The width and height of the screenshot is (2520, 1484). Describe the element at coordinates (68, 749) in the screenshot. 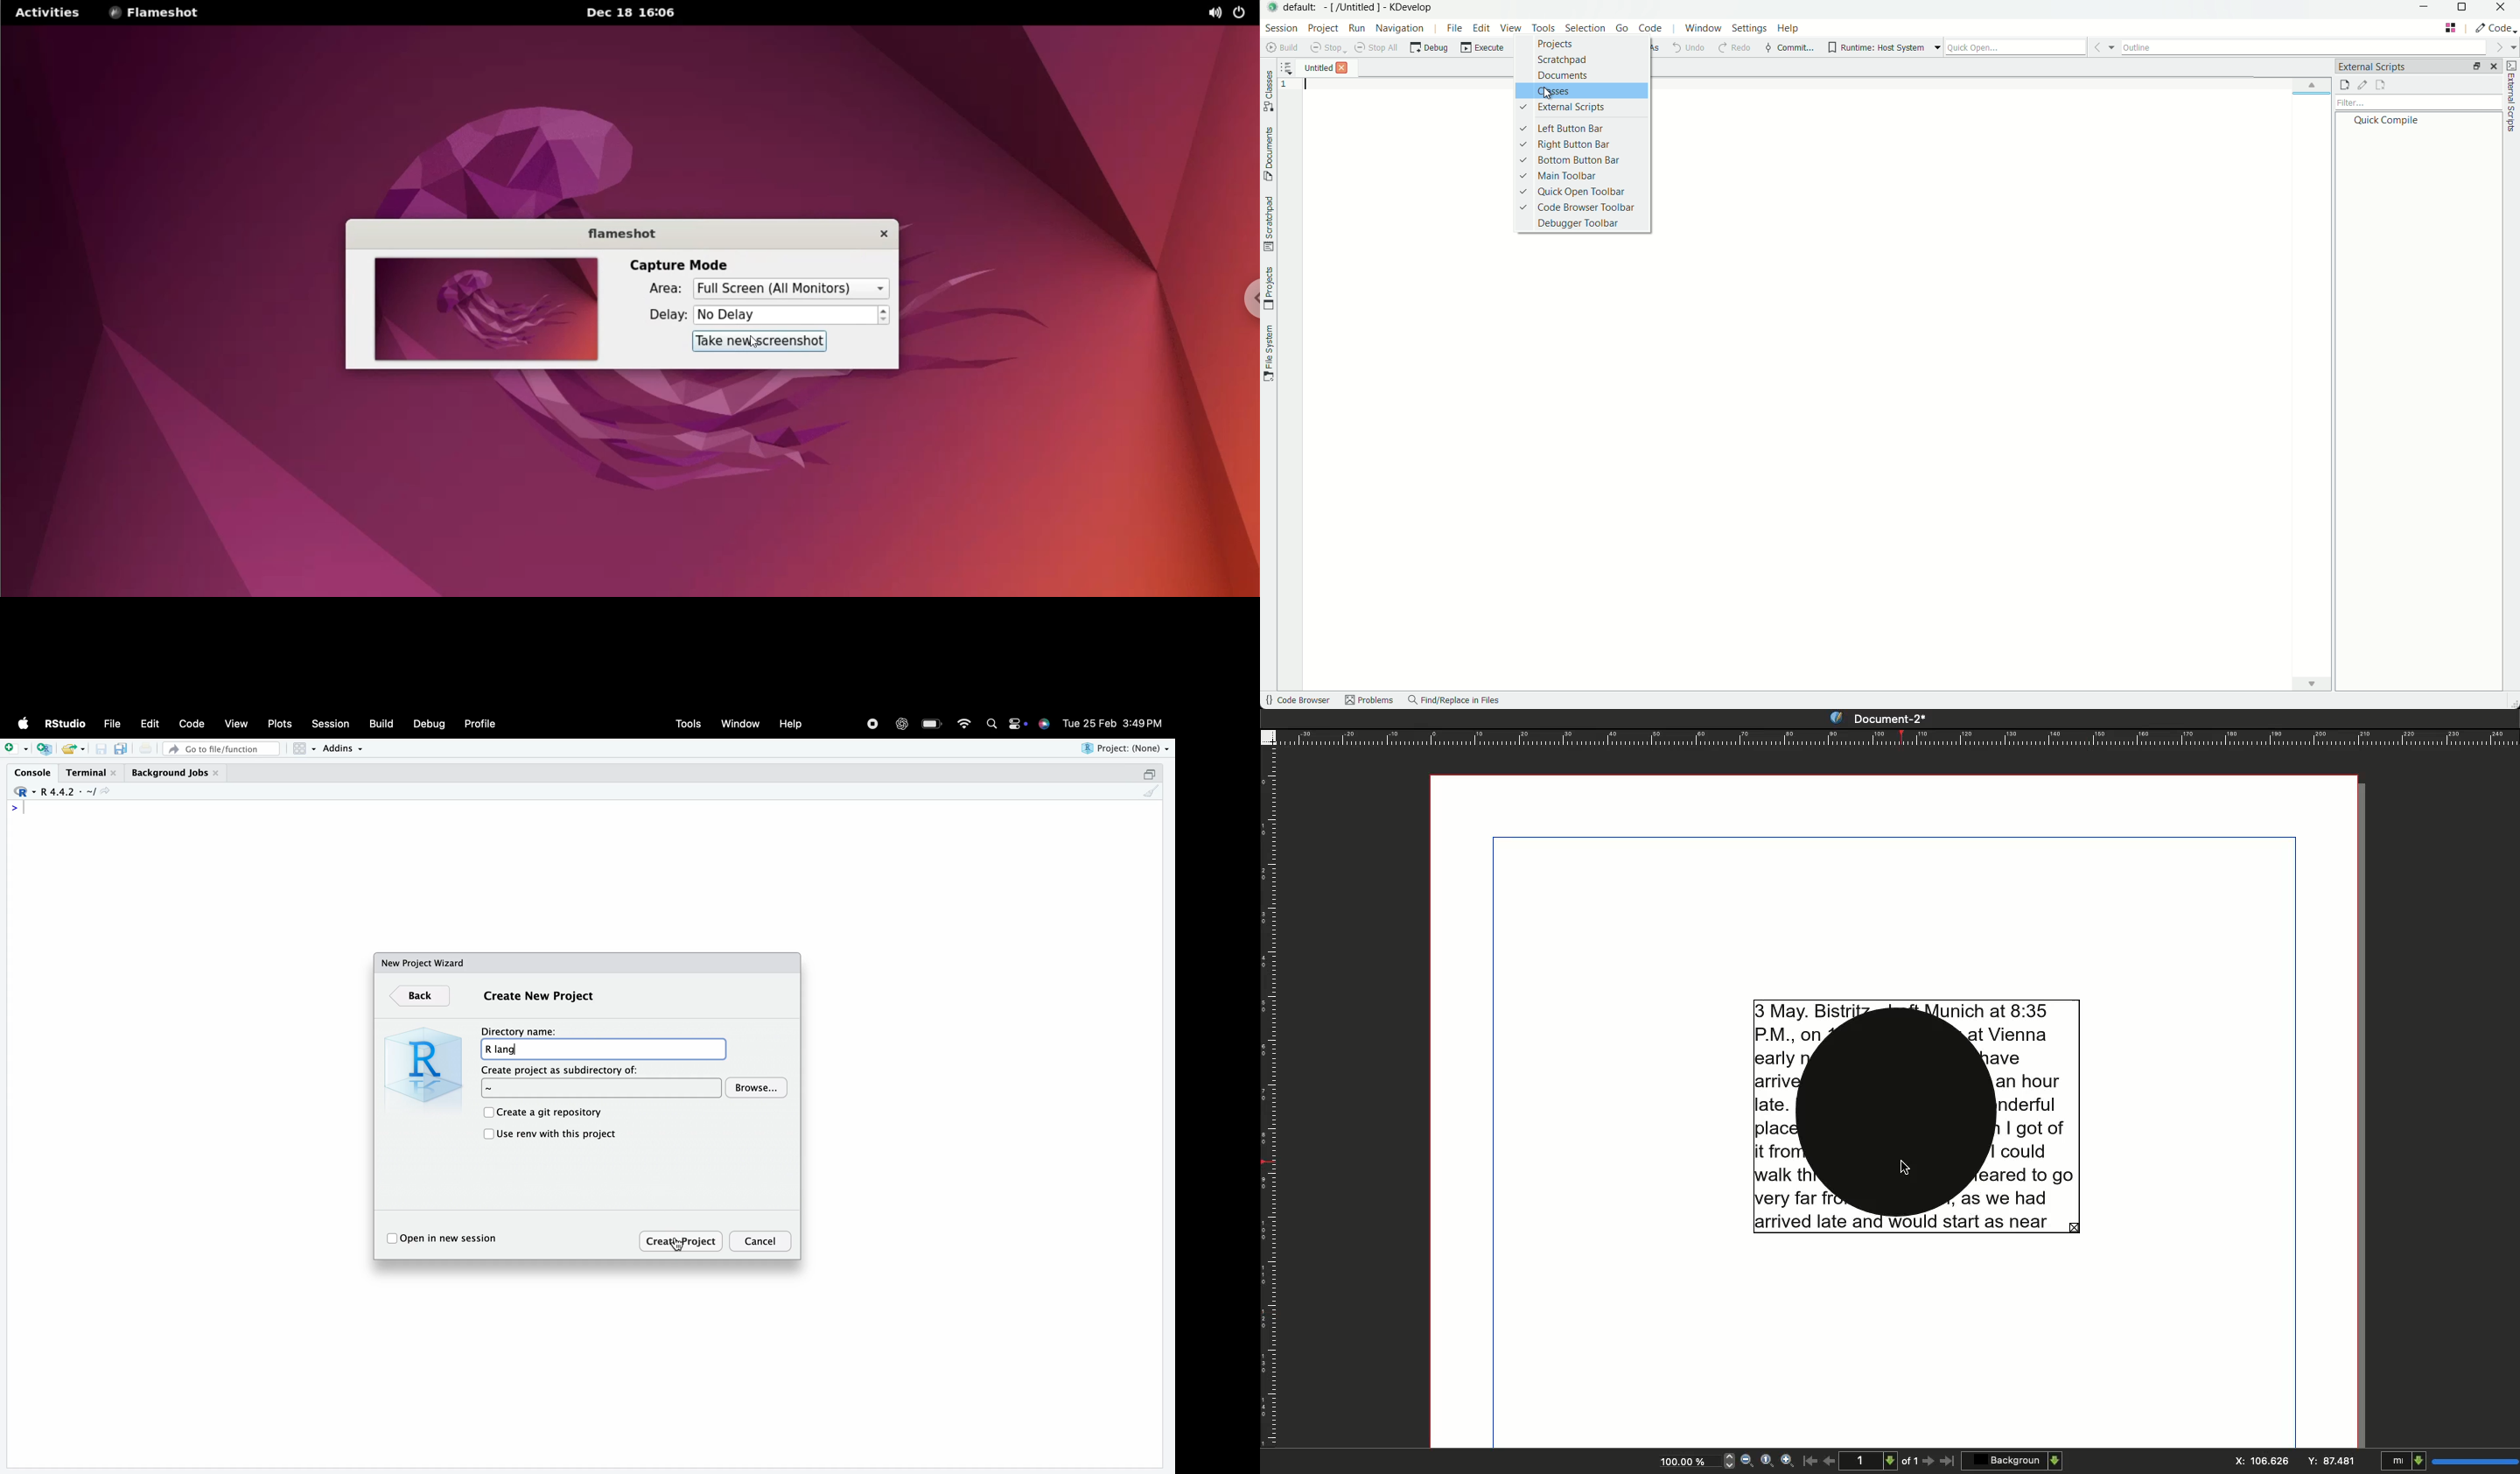

I see `open an existing file` at that location.